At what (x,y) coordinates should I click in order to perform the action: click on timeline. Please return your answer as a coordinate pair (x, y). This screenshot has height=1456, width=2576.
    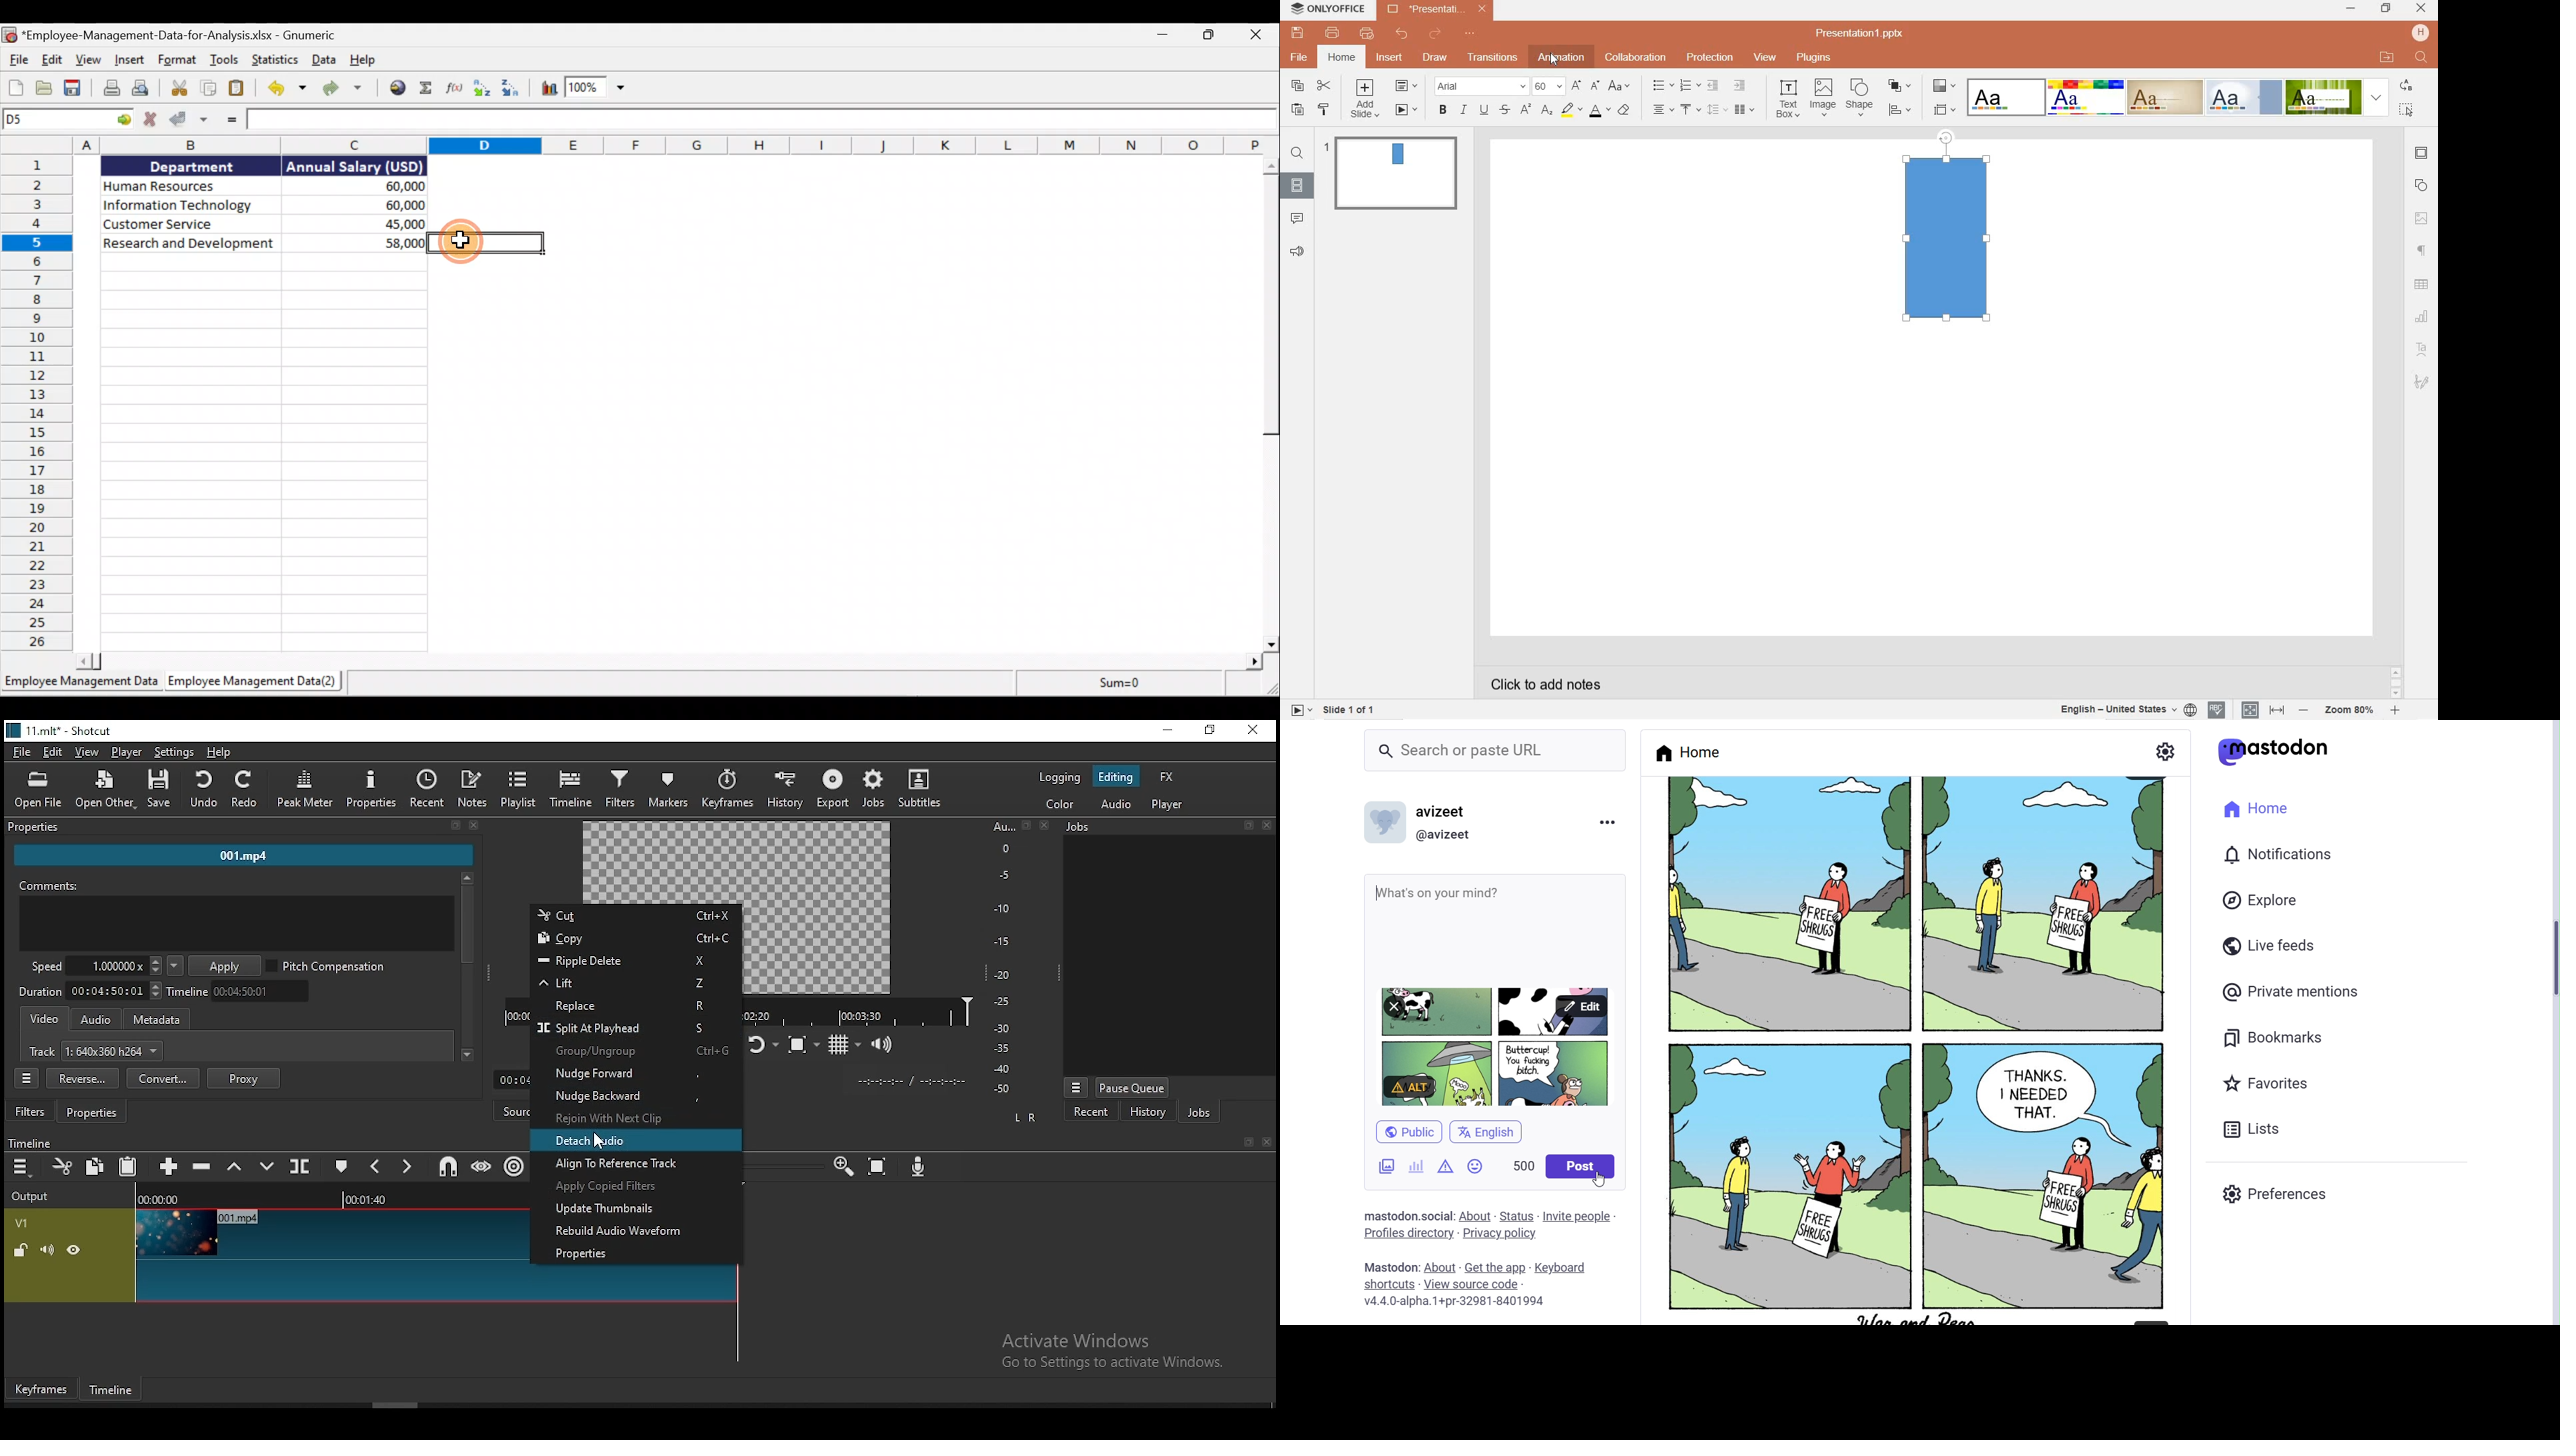
    Looking at the image, I should click on (572, 787).